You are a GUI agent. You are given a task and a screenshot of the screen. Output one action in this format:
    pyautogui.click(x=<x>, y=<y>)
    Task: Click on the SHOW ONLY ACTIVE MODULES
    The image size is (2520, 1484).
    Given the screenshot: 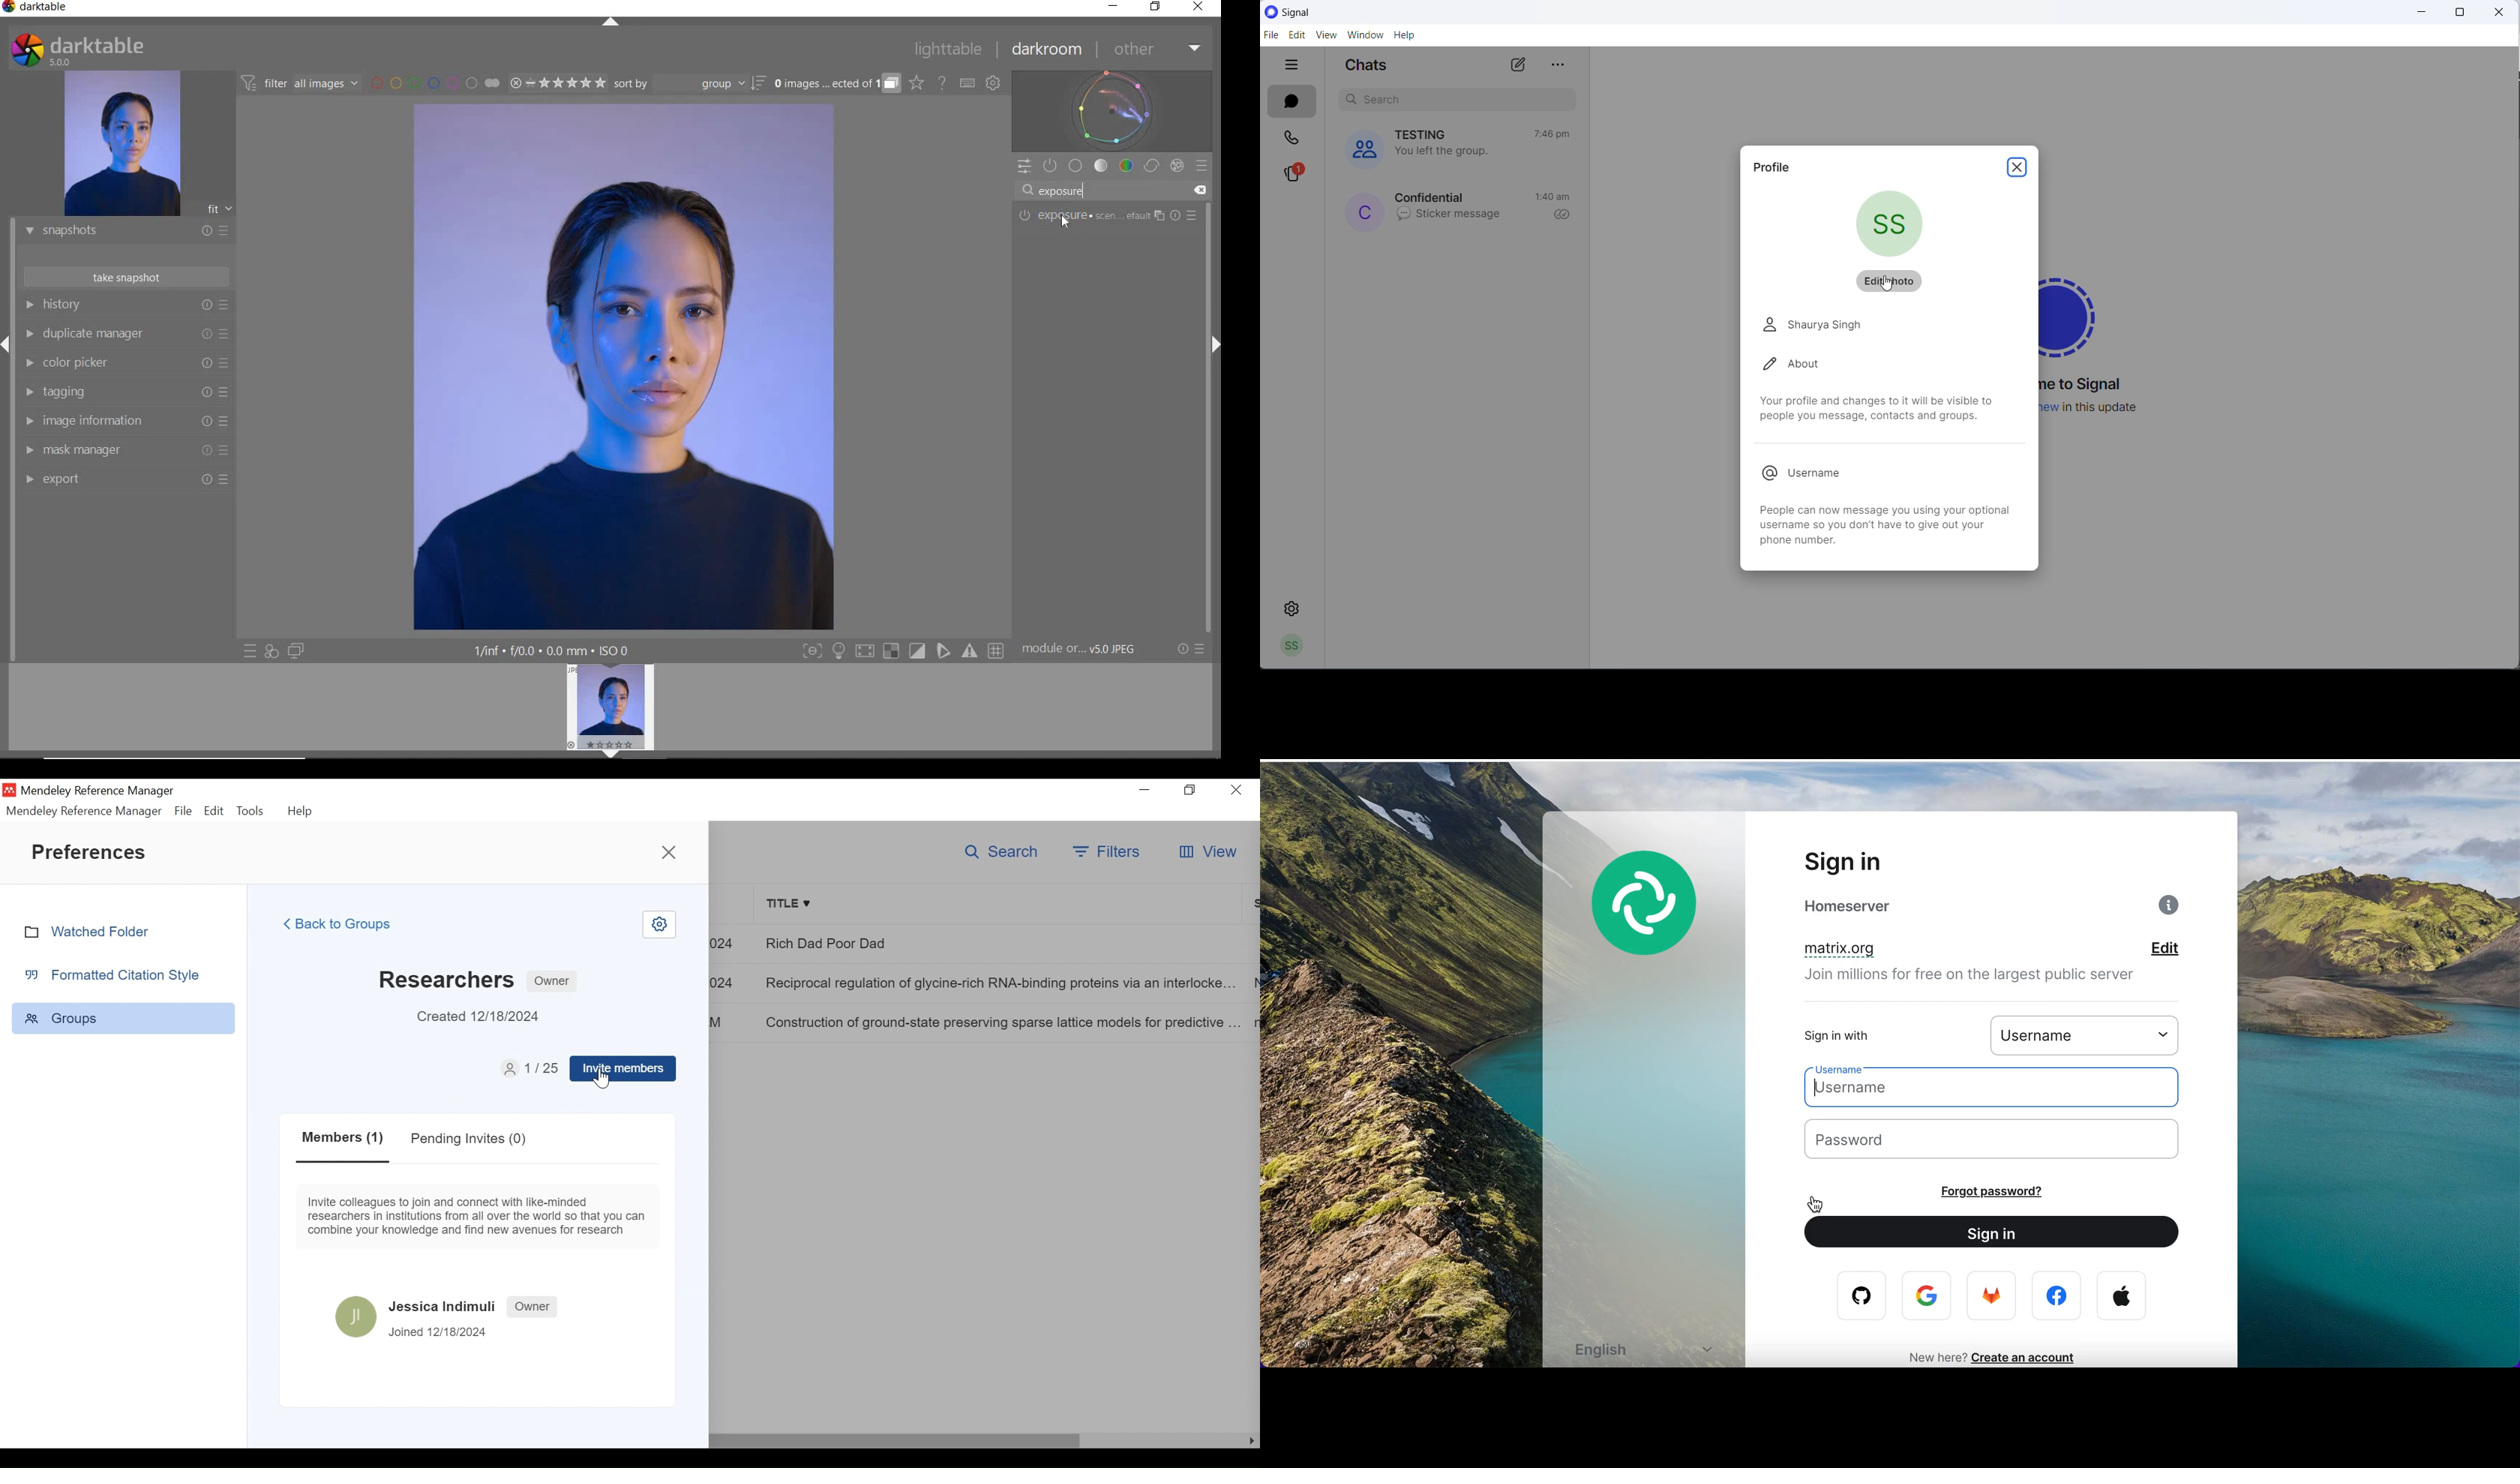 What is the action you would take?
    pyautogui.click(x=1051, y=167)
    